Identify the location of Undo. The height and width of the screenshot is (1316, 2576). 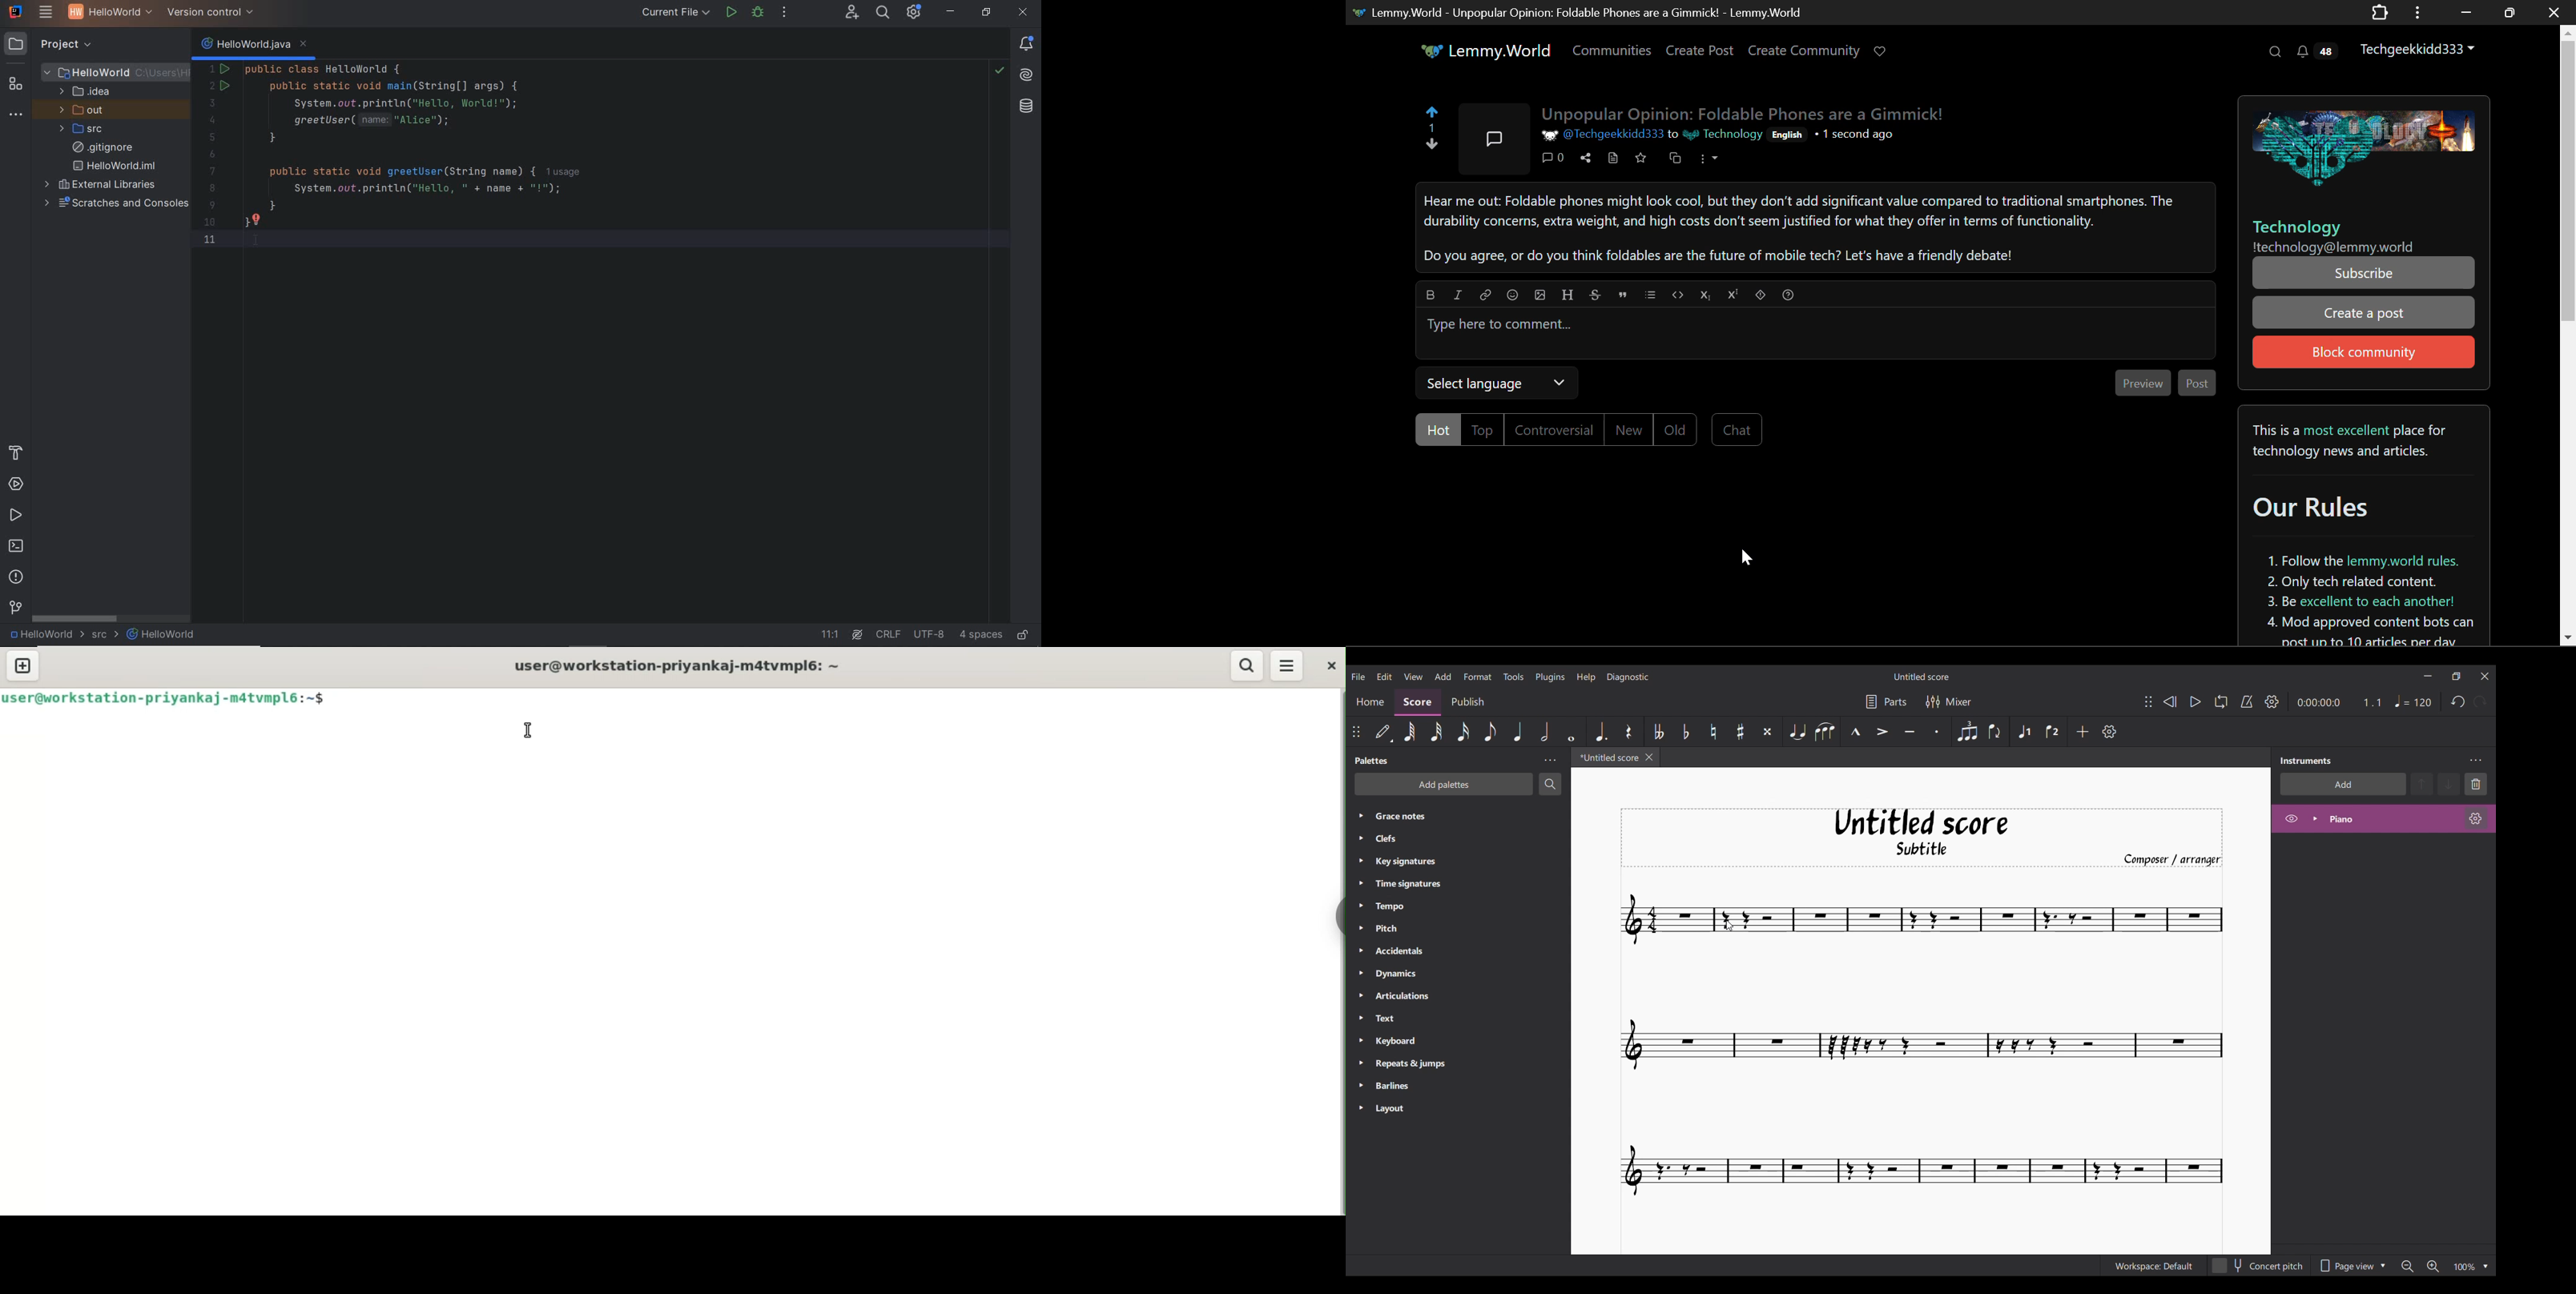
(2458, 702).